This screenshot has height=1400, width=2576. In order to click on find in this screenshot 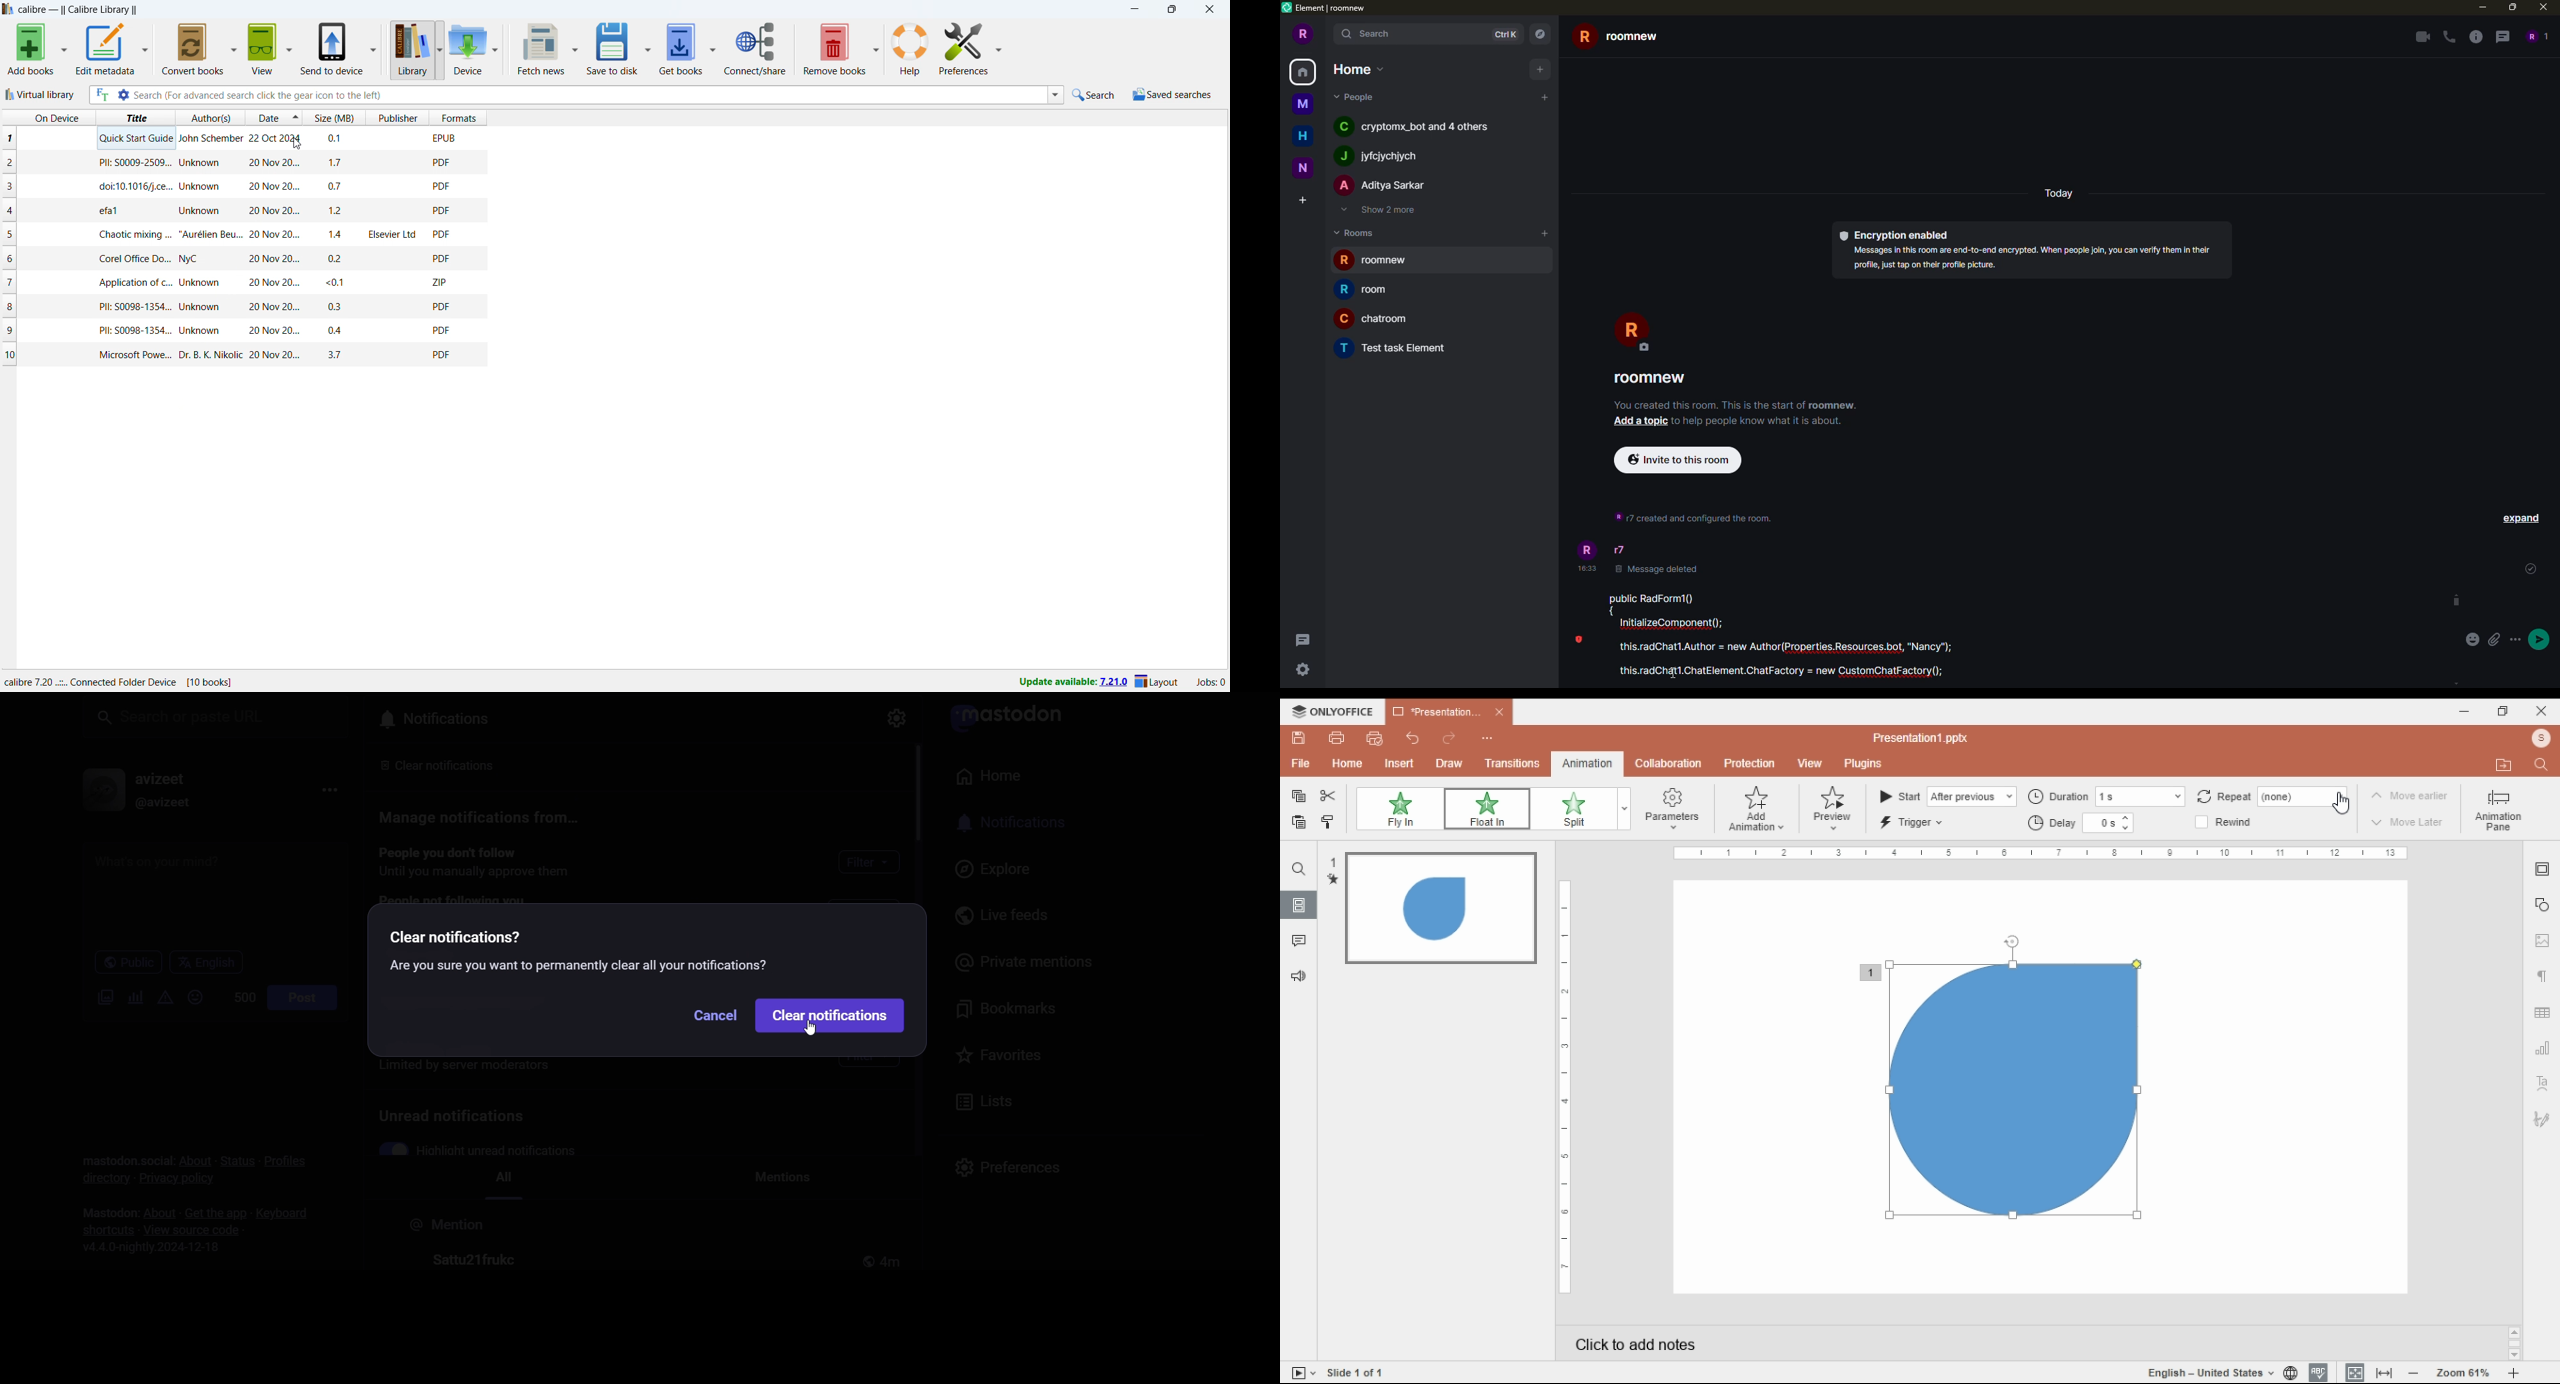, I will do `click(2543, 765)`.